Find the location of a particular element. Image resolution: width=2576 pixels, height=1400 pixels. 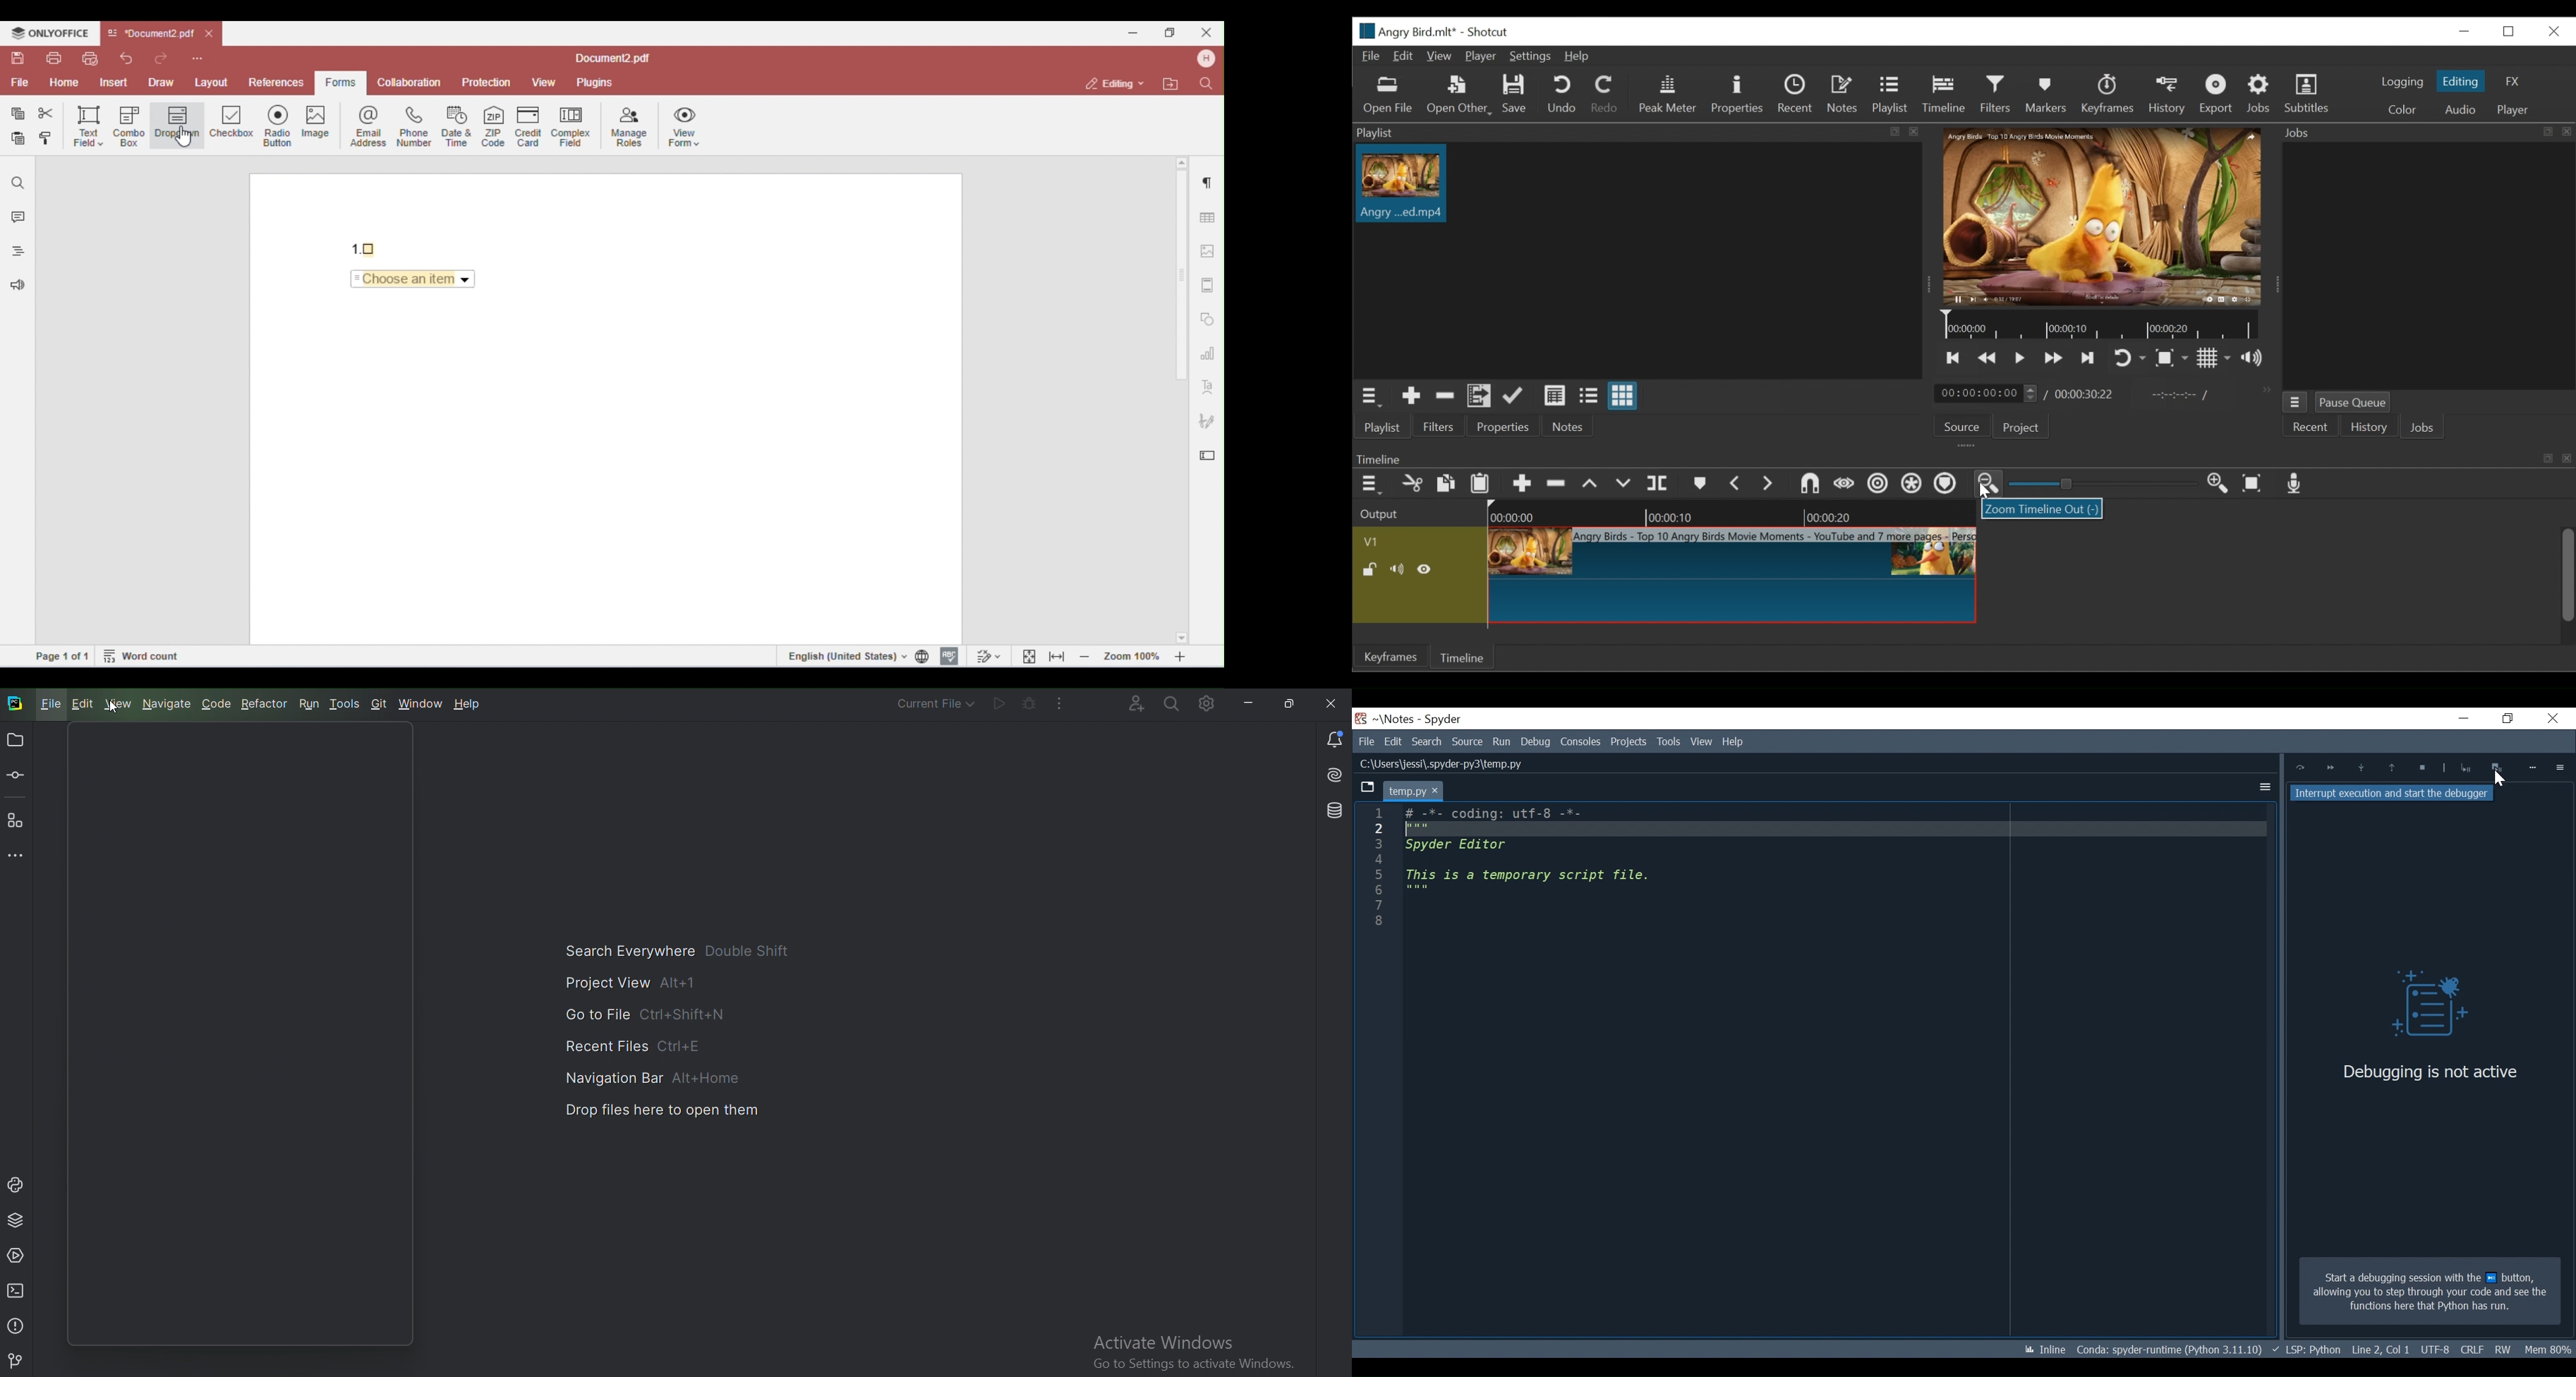

Navigate is located at coordinates (165, 703).